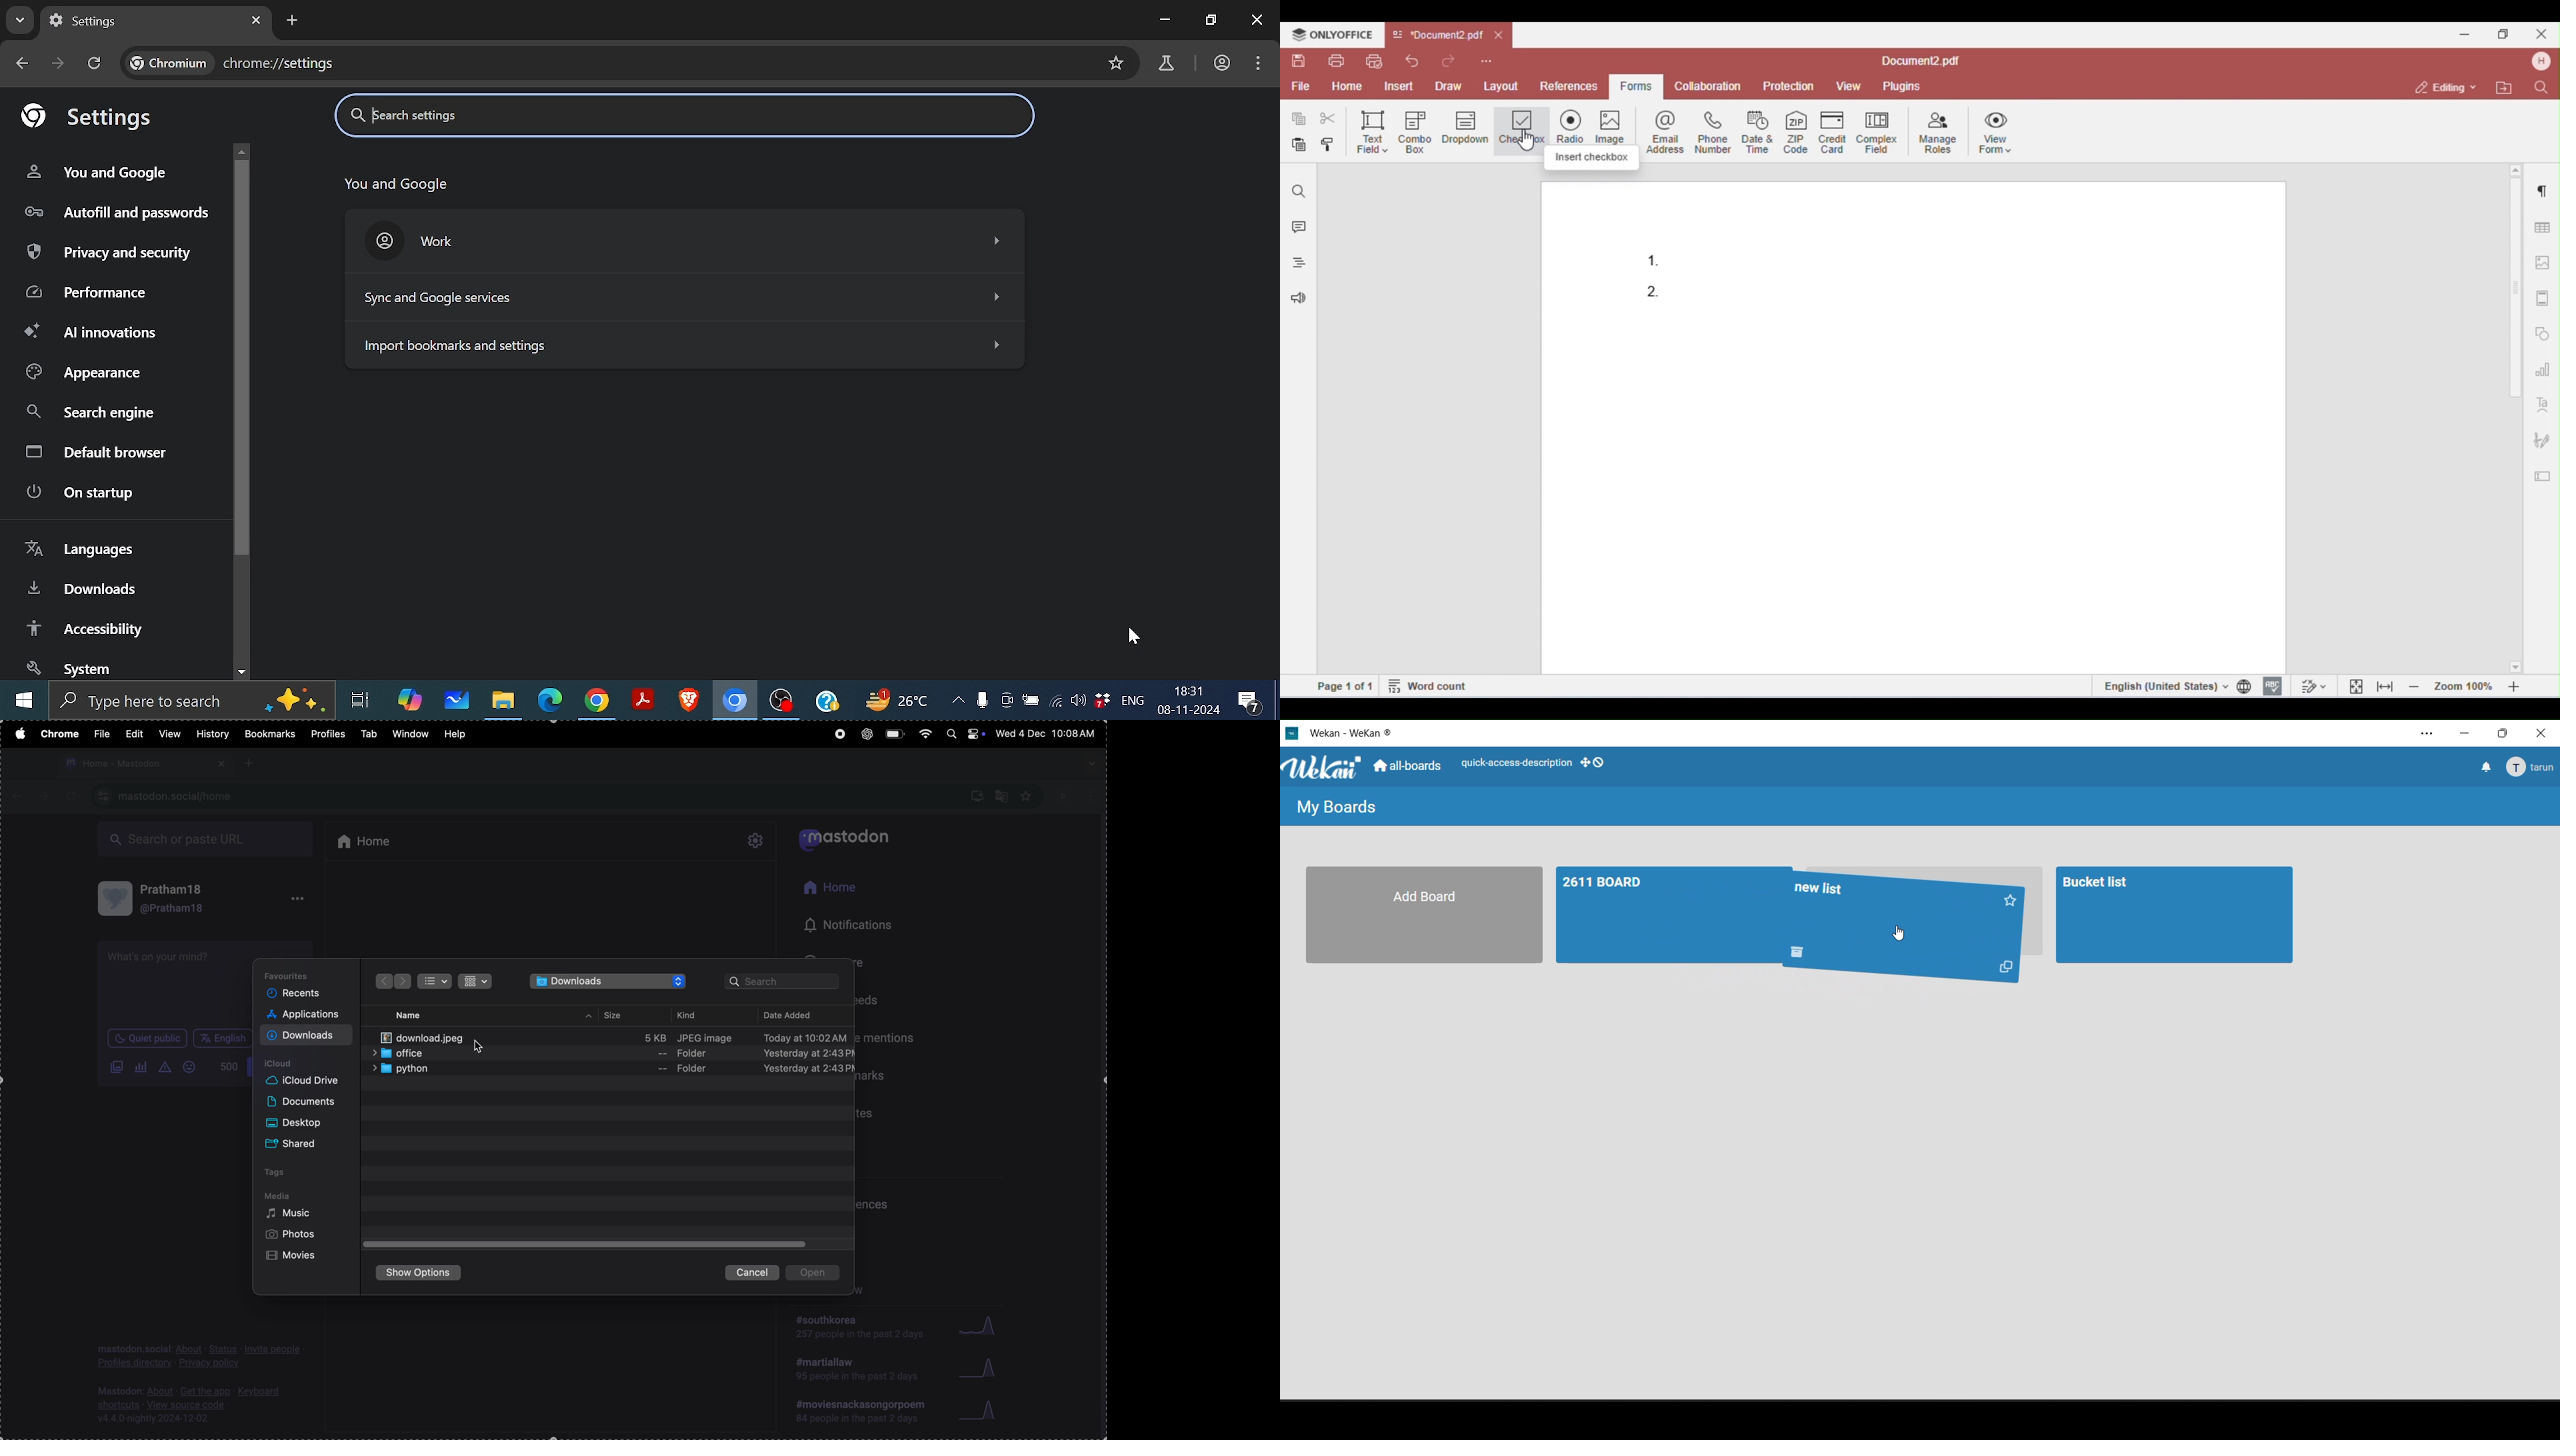 This screenshot has width=2576, height=1456. What do you see at coordinates (1417, 915) in the screenshot?
I see `Add Board` at bounding box center [1417, 915].